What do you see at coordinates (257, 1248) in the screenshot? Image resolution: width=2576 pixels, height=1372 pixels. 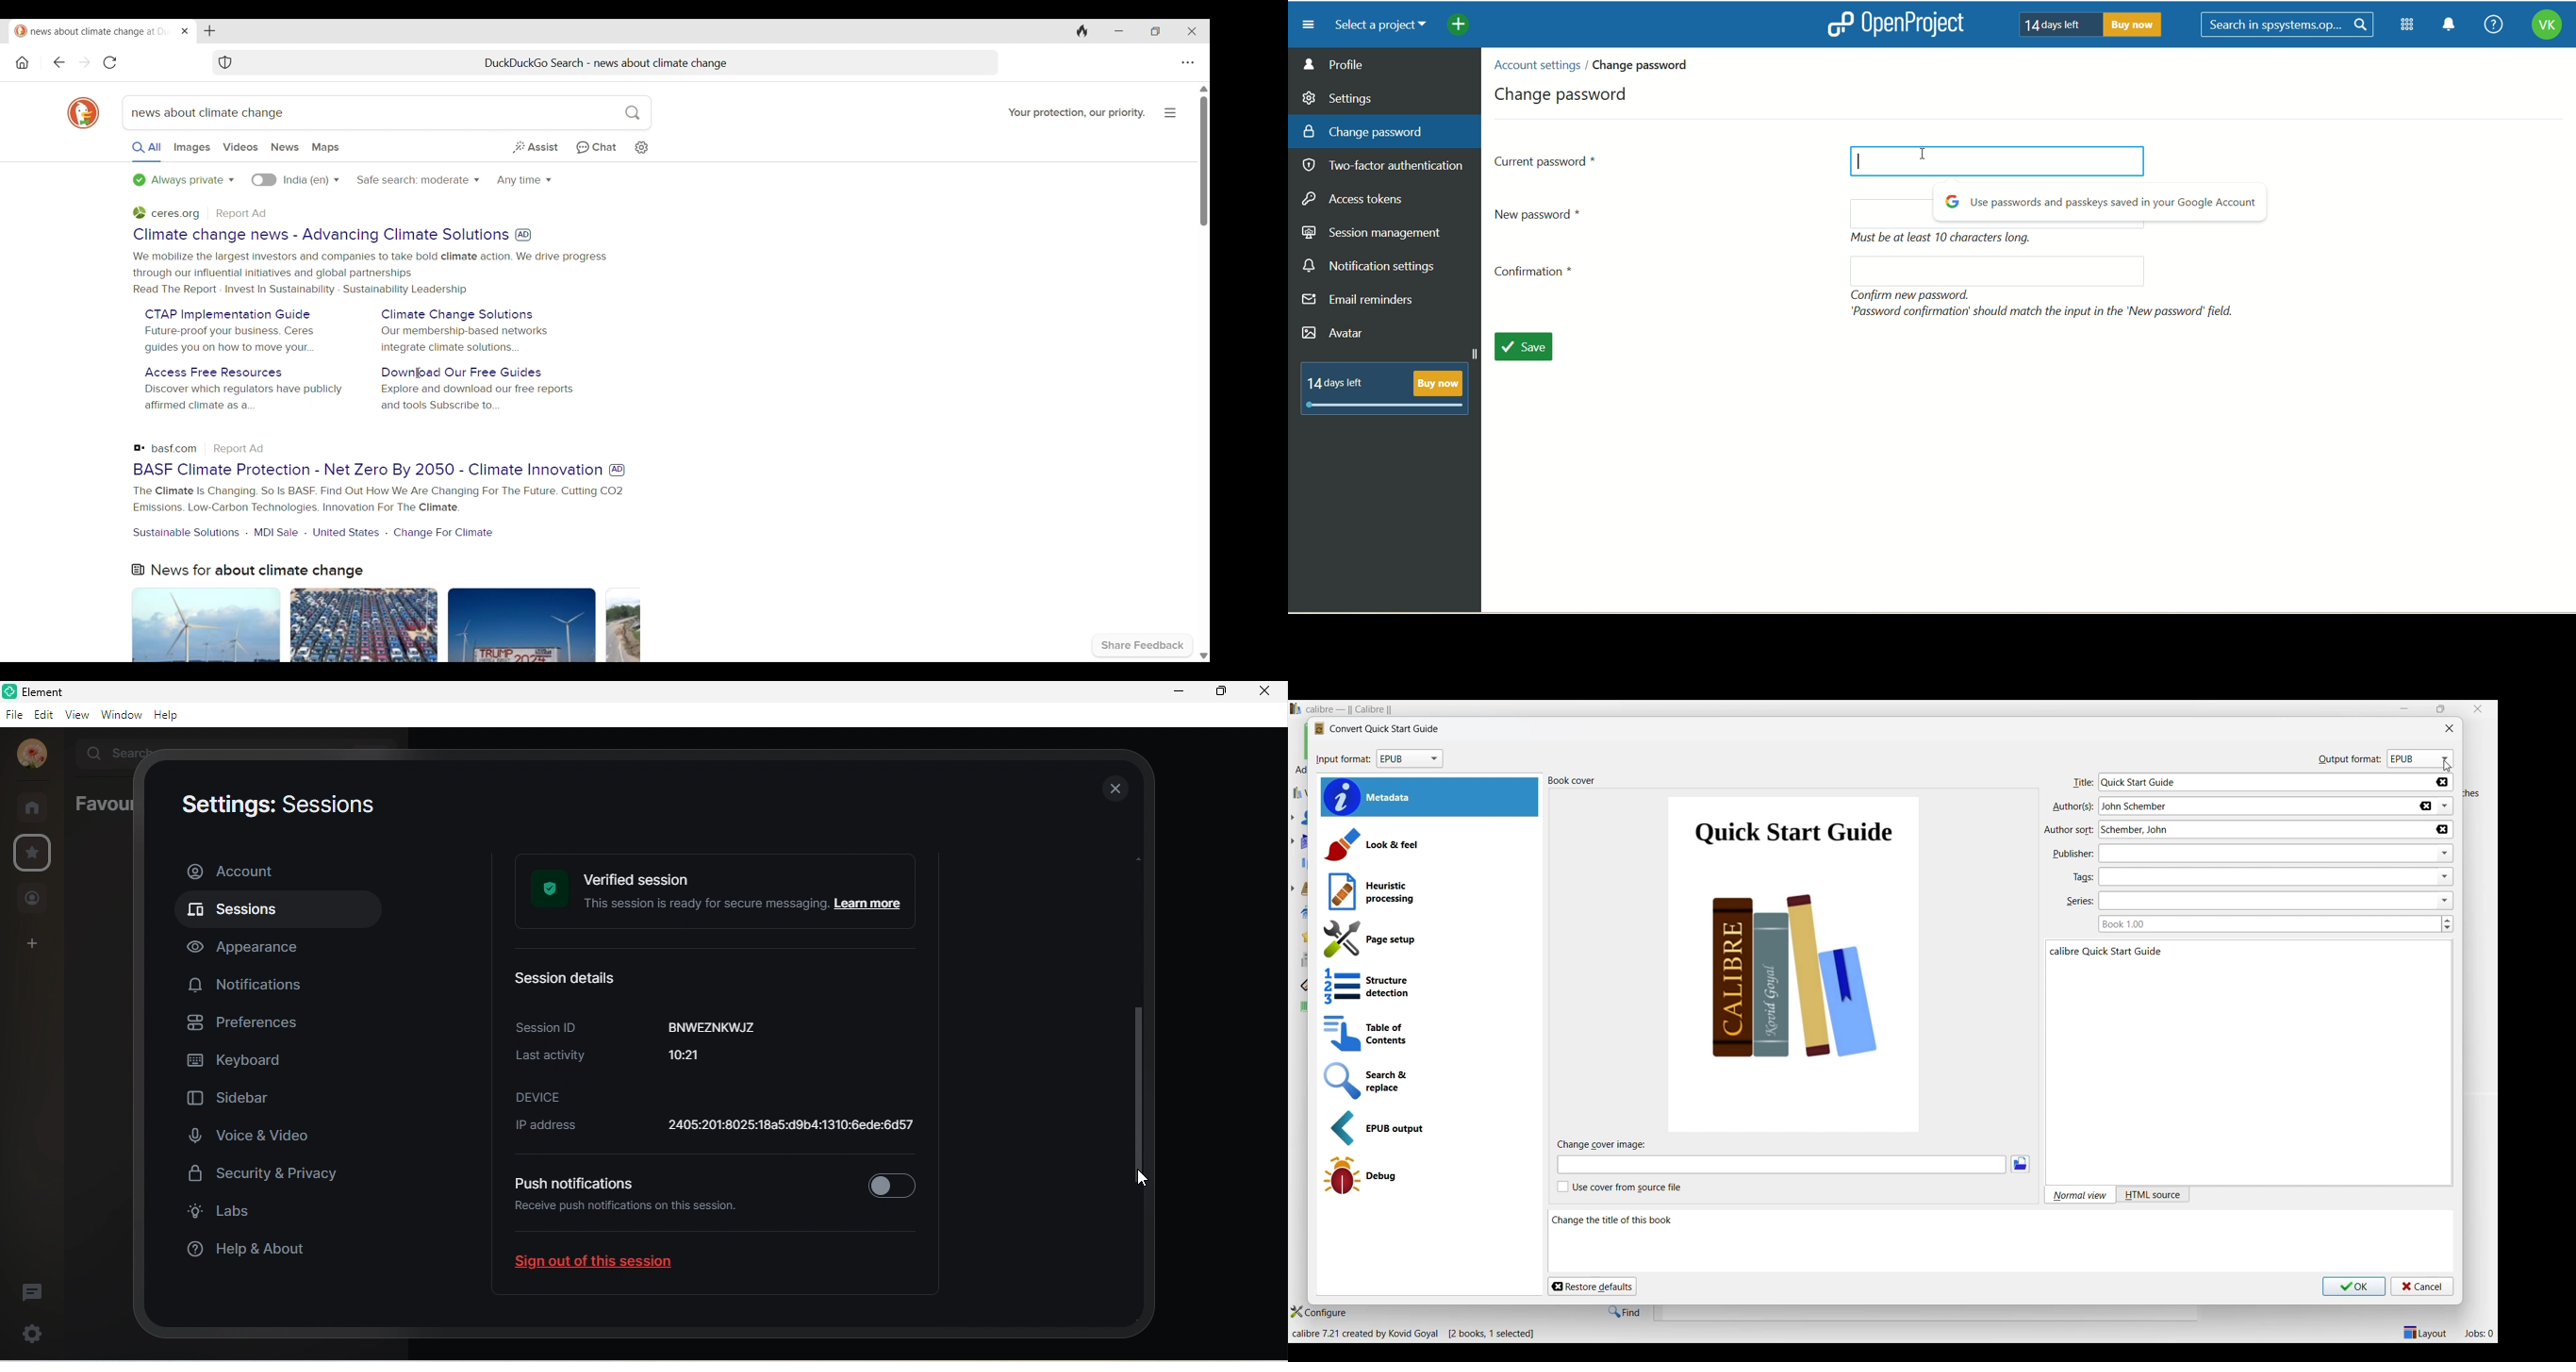 I see `help and about` at bounding box center [257, 1248].